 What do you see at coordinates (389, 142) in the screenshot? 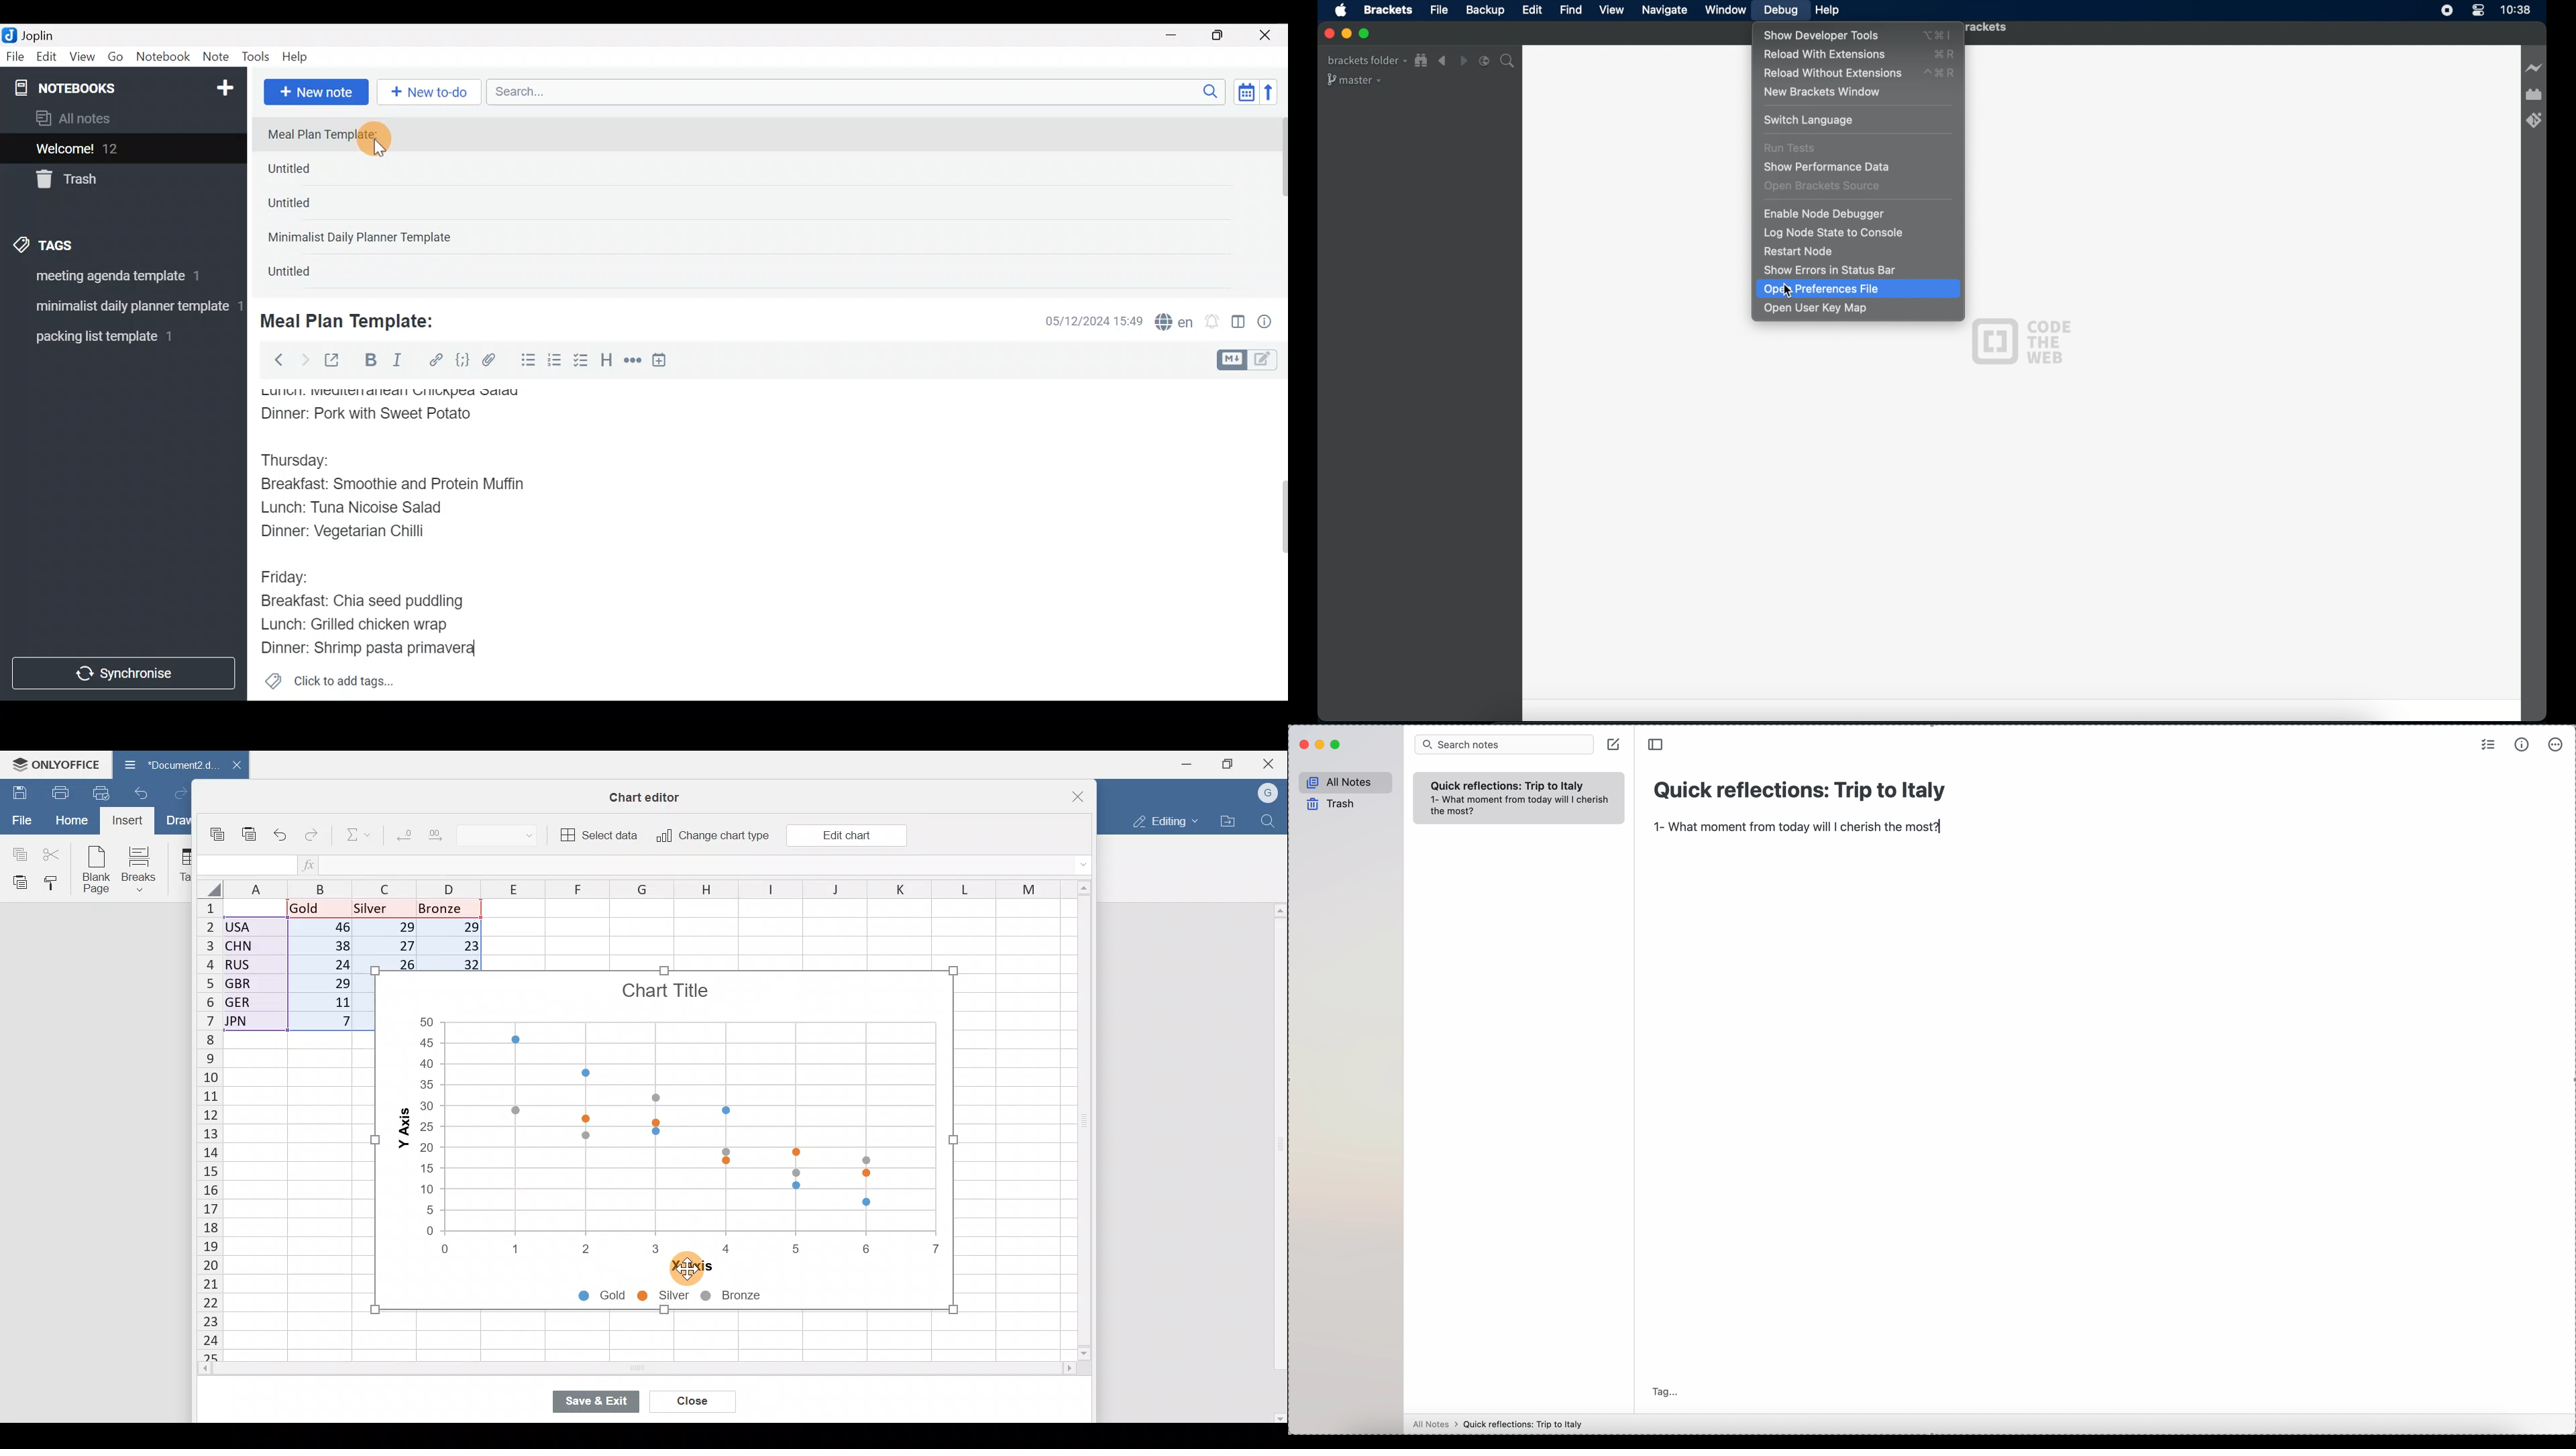
I see `Cursor` at bounding box center [389, 142].